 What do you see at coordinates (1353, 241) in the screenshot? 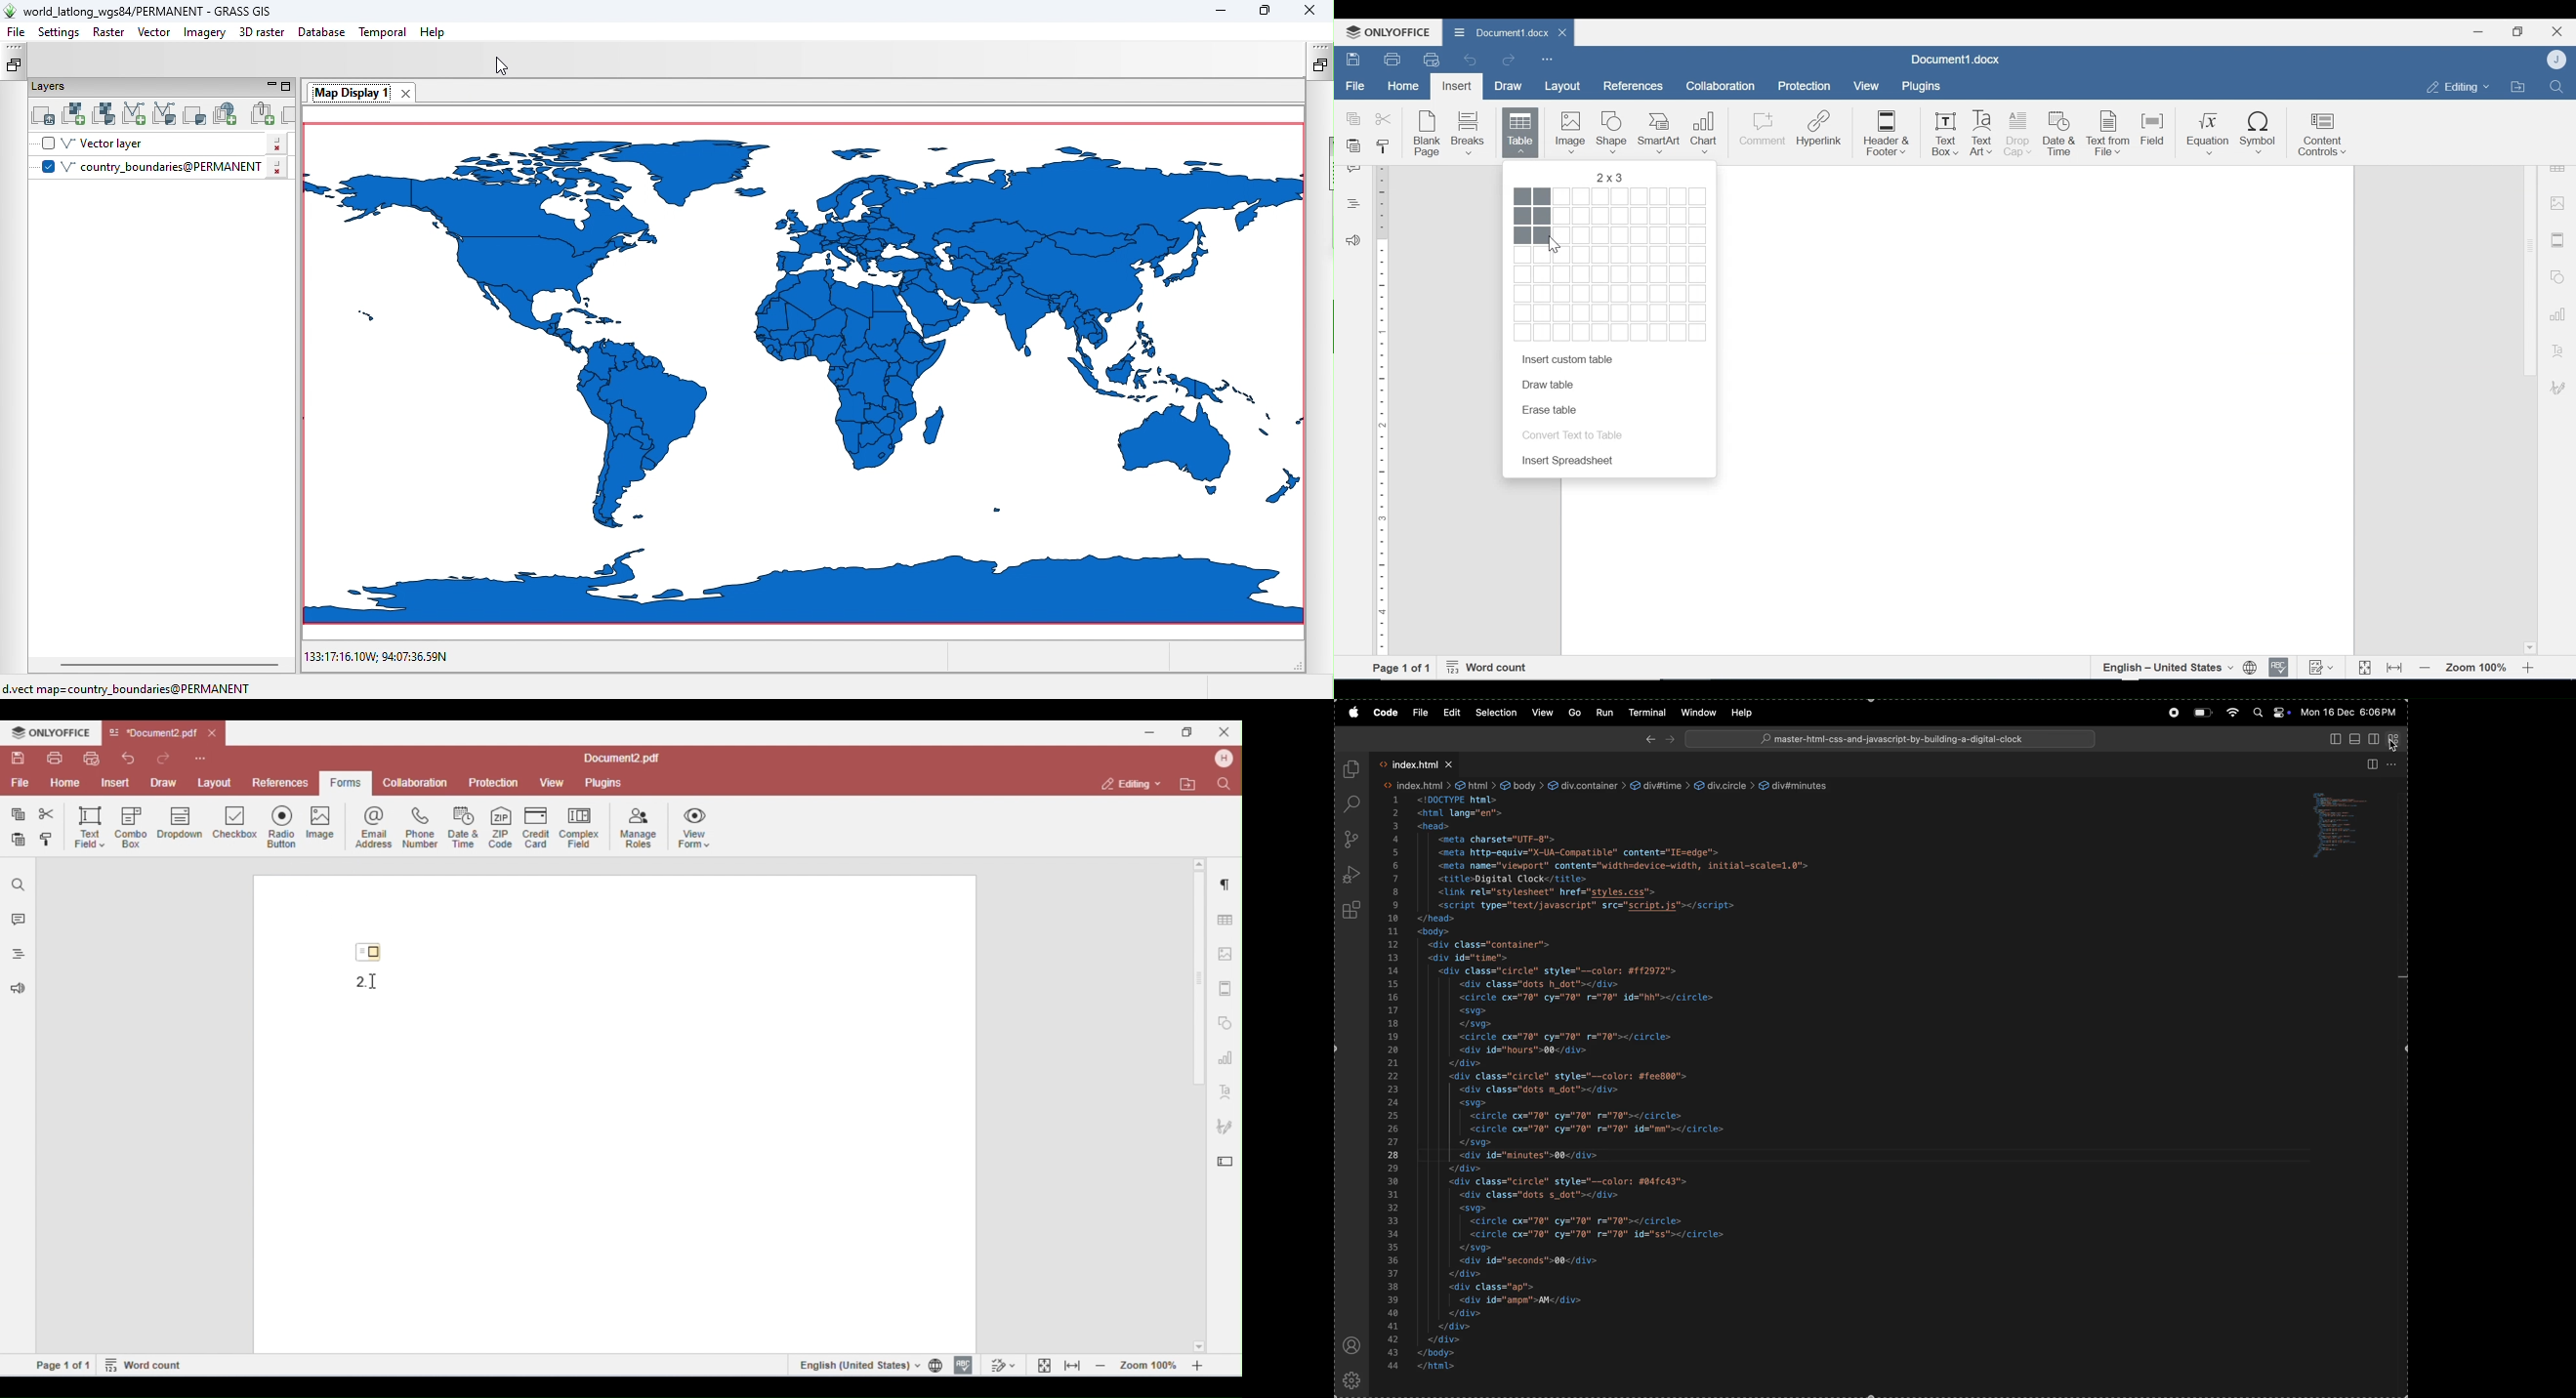
I see `Feedback and Support` at bounding box center [1353, 241].